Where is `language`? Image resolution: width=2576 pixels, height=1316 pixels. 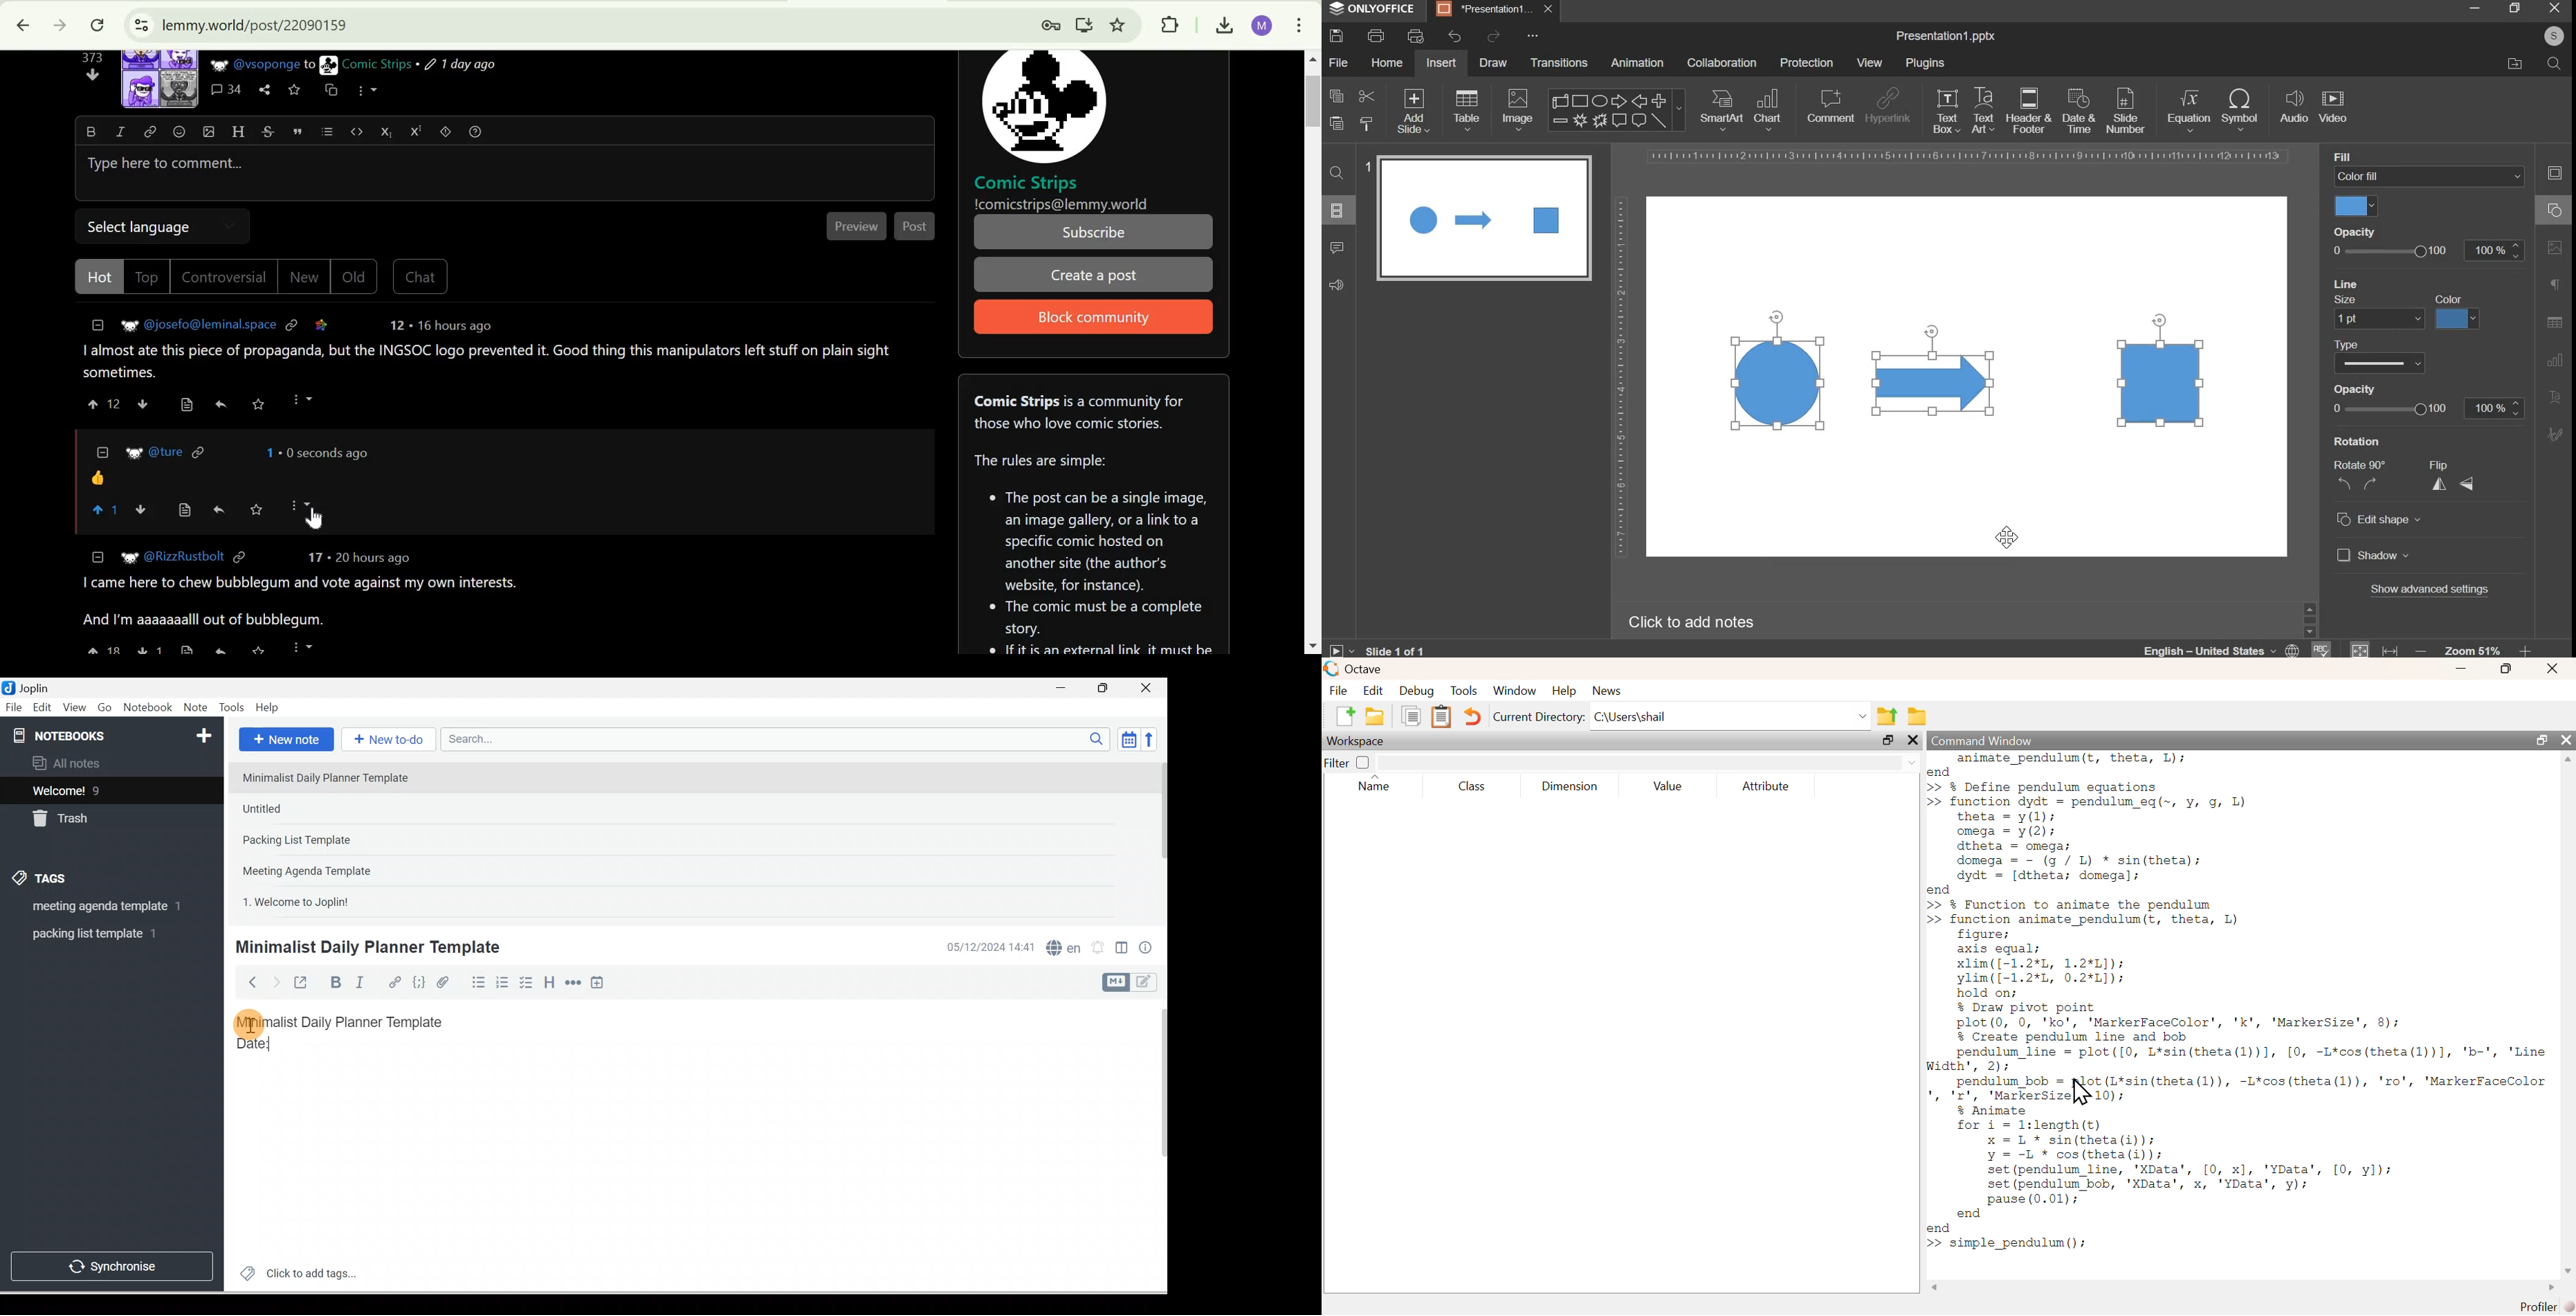
language is located at coordinates (2224, 647).